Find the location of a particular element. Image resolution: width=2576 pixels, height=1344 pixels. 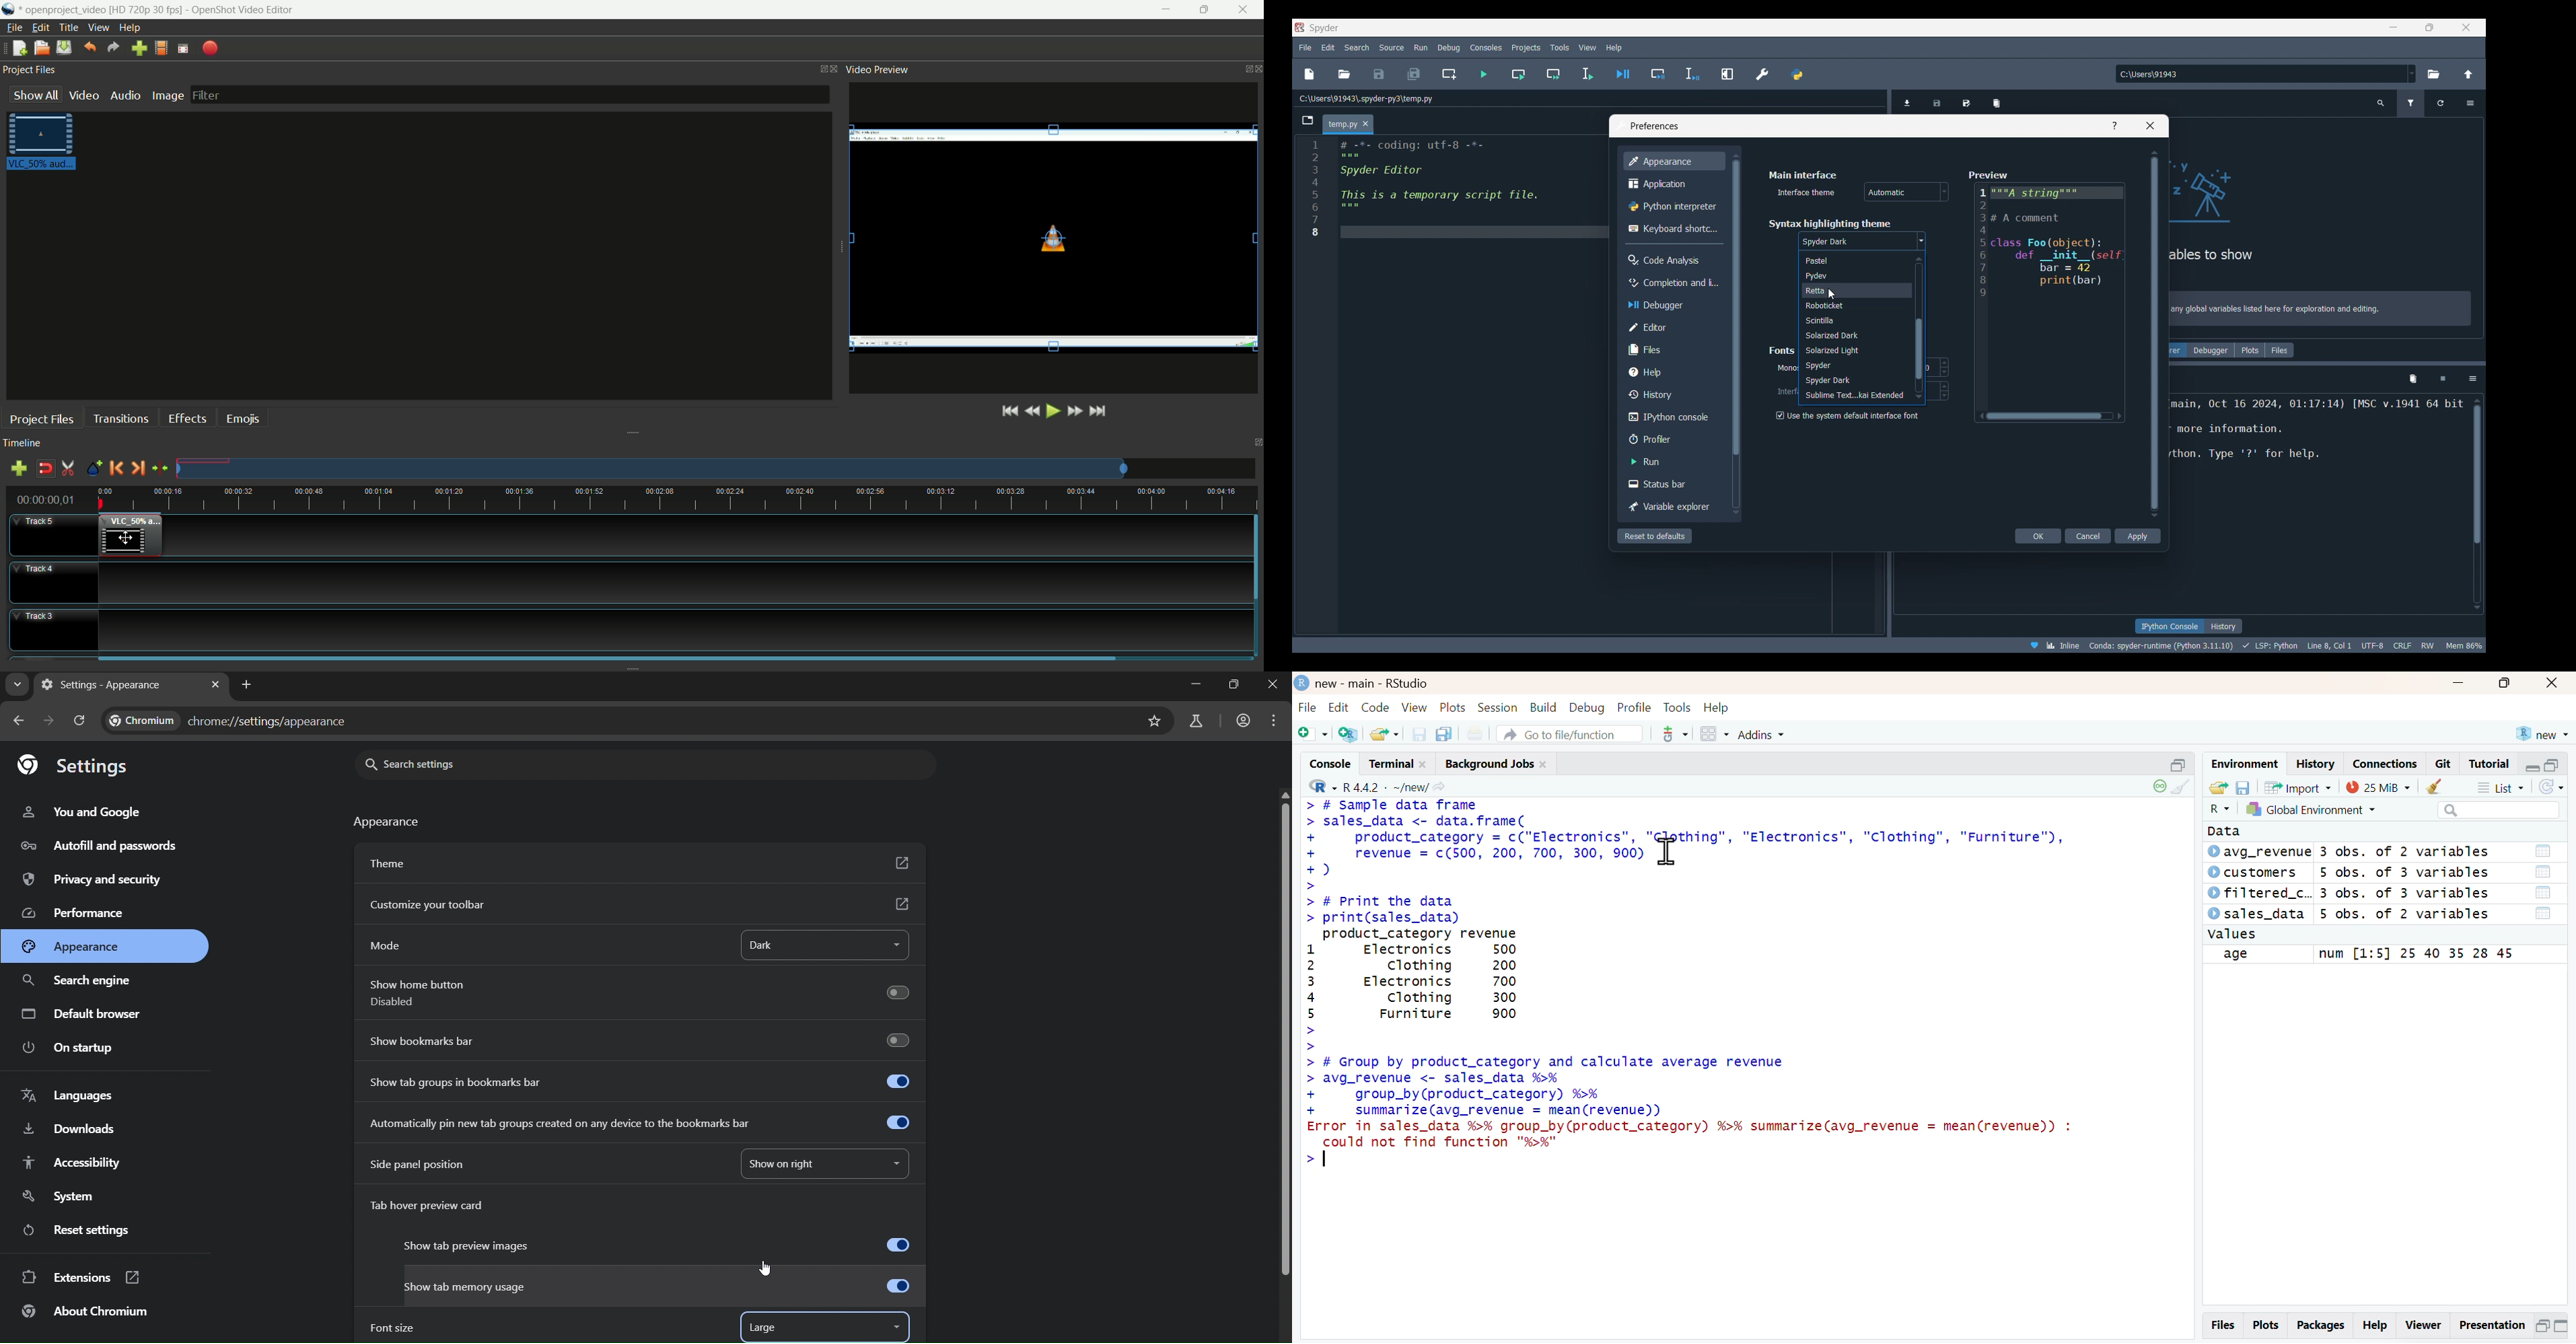

Build is located at coordinates (1545, 708).